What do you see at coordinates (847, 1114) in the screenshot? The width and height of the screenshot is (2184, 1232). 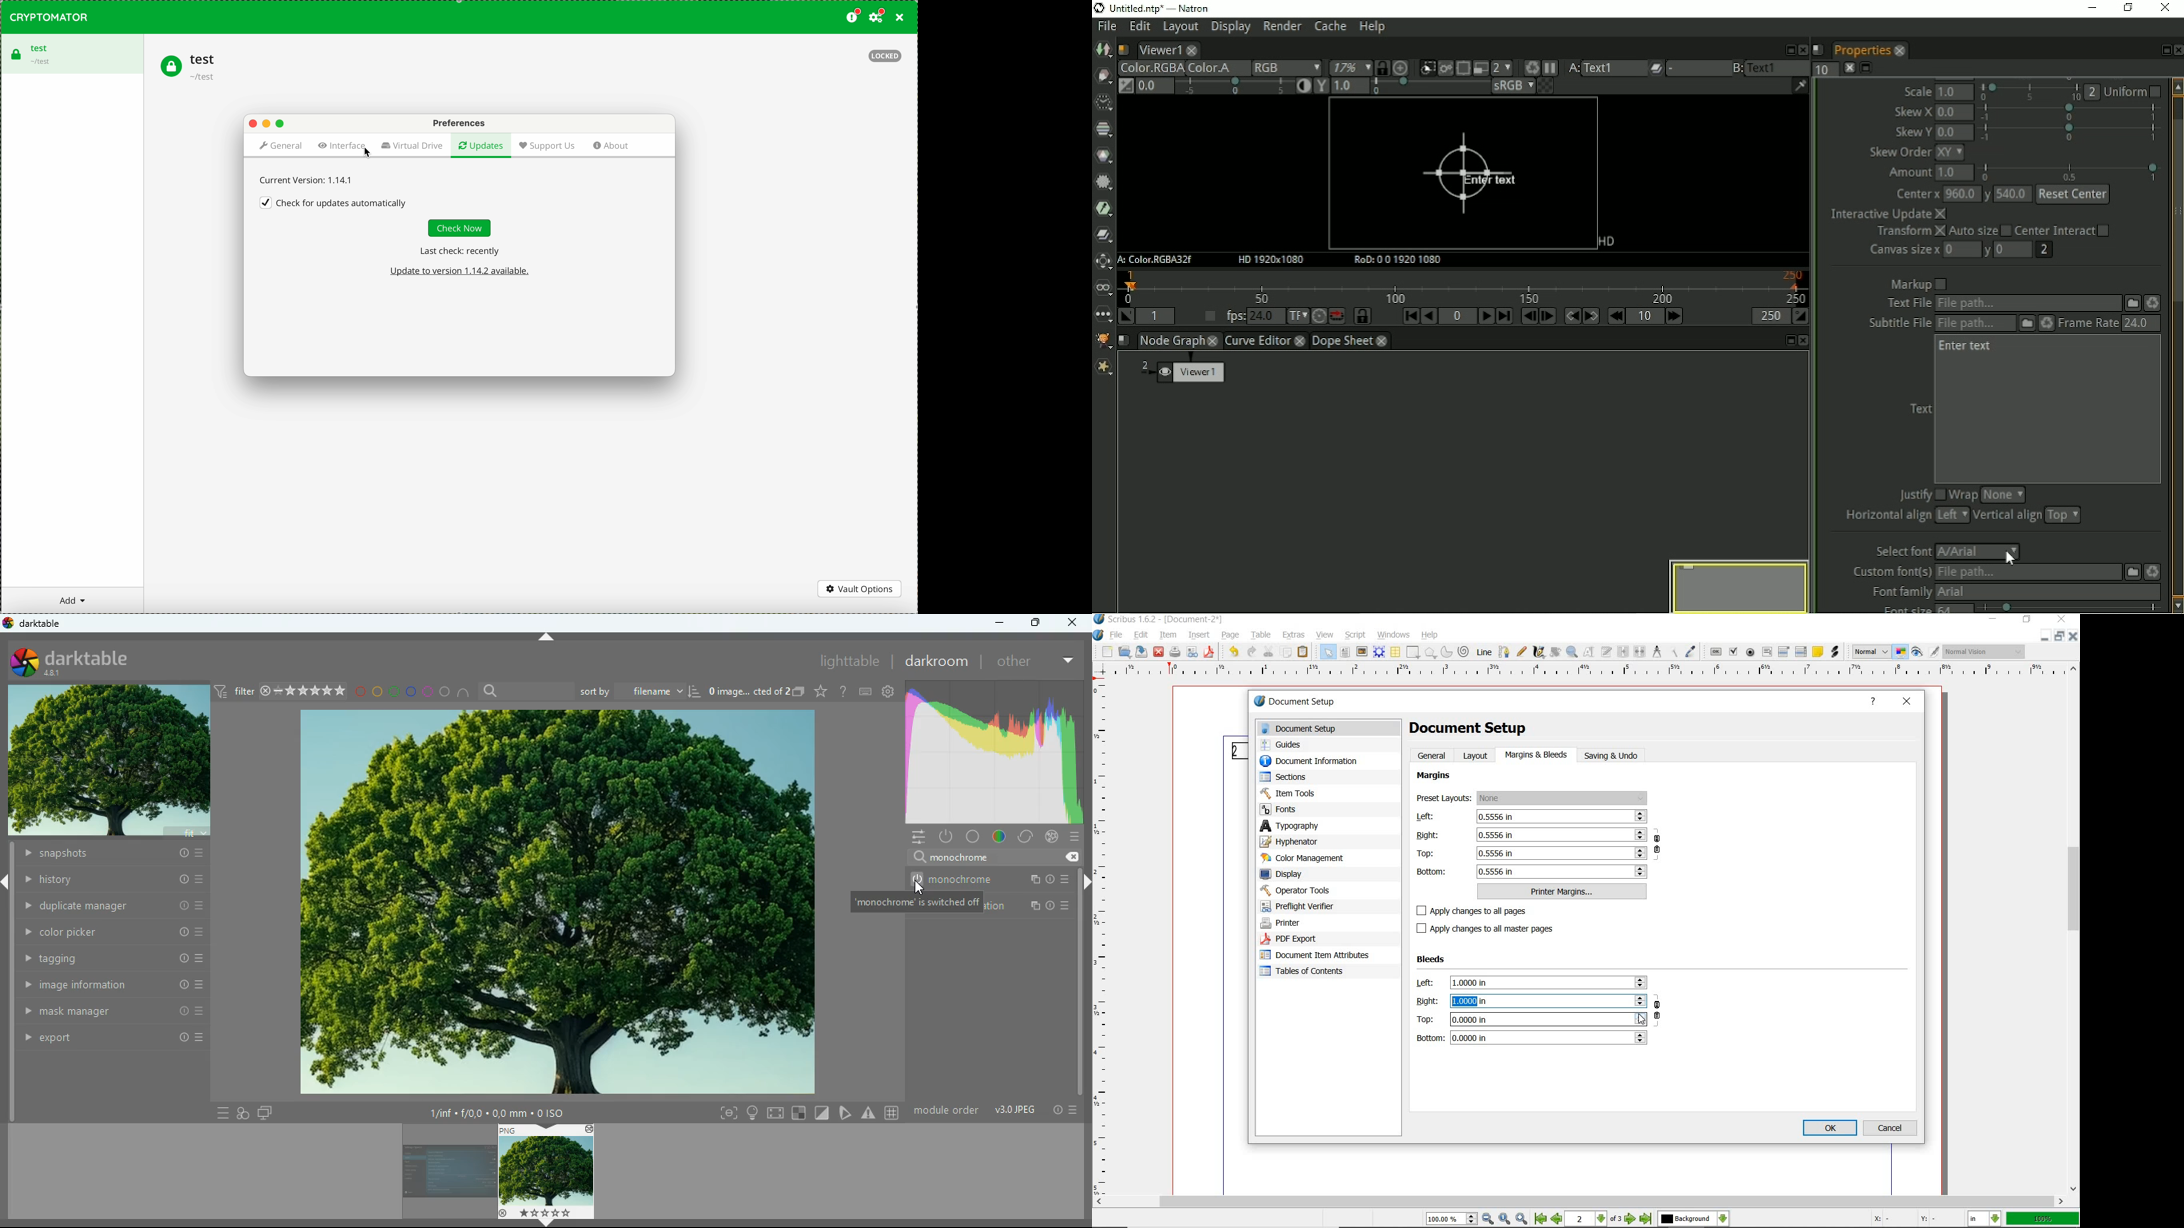 I see `edit` at bounding box center [847, 1114].